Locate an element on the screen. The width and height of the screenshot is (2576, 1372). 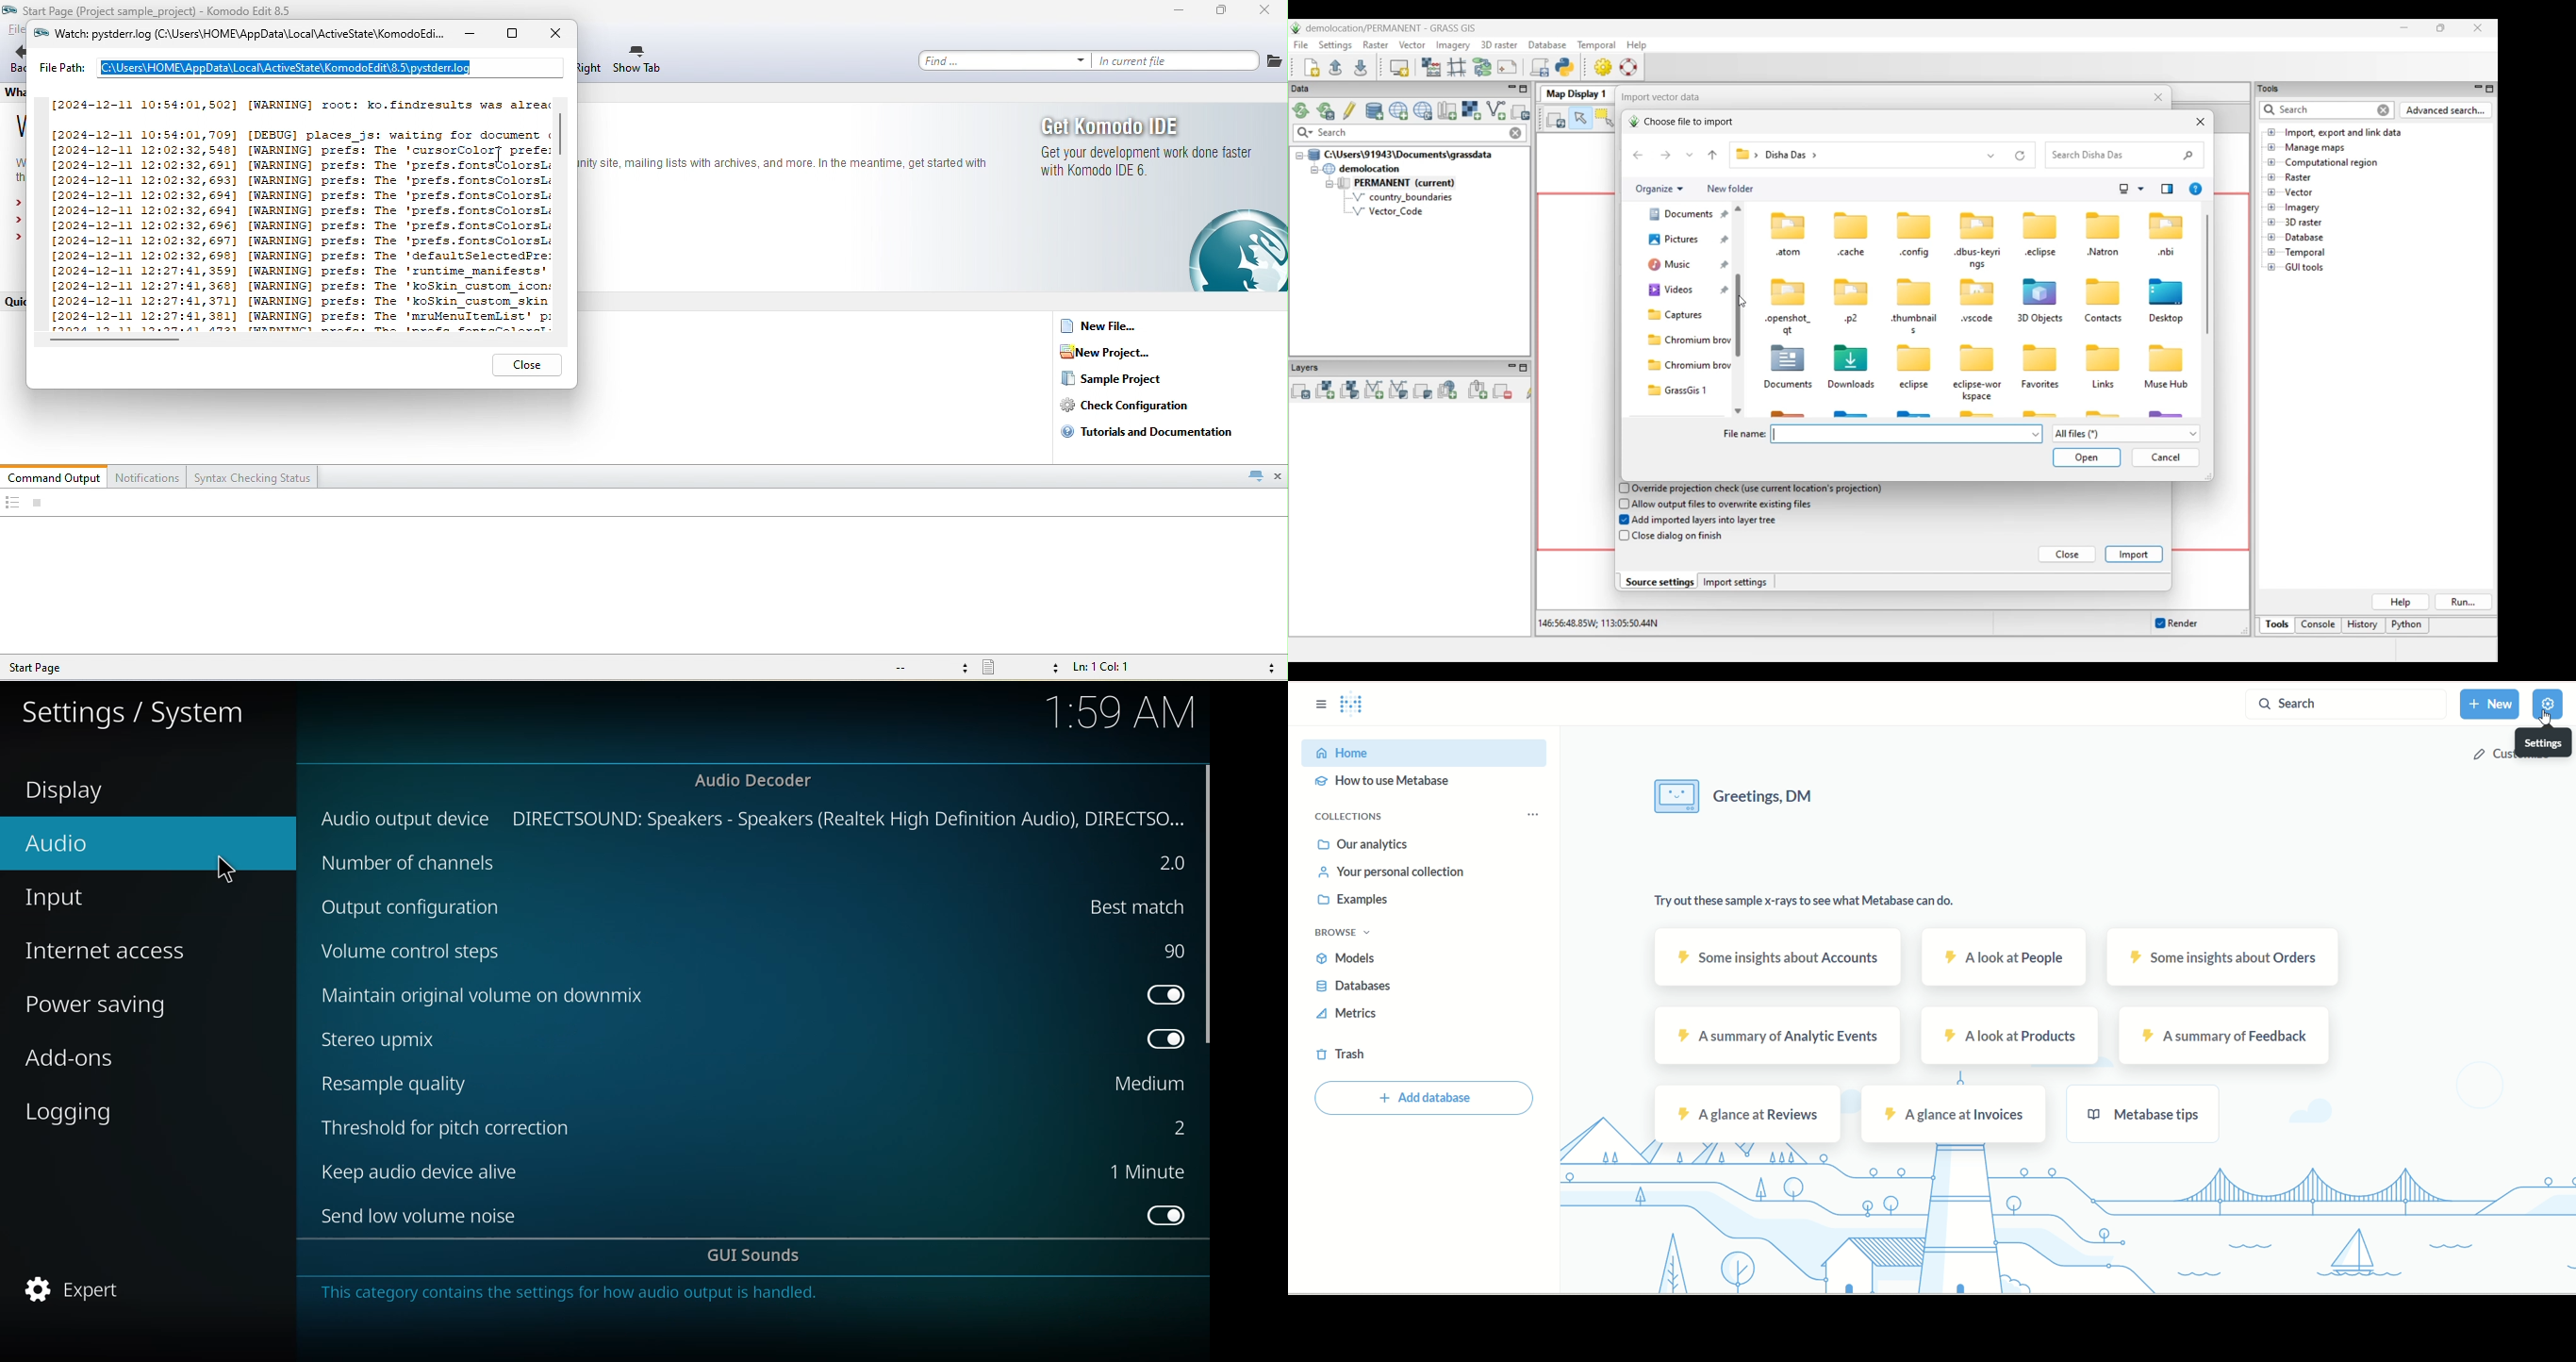
scroll bar is located at coordinates (1208, 907).